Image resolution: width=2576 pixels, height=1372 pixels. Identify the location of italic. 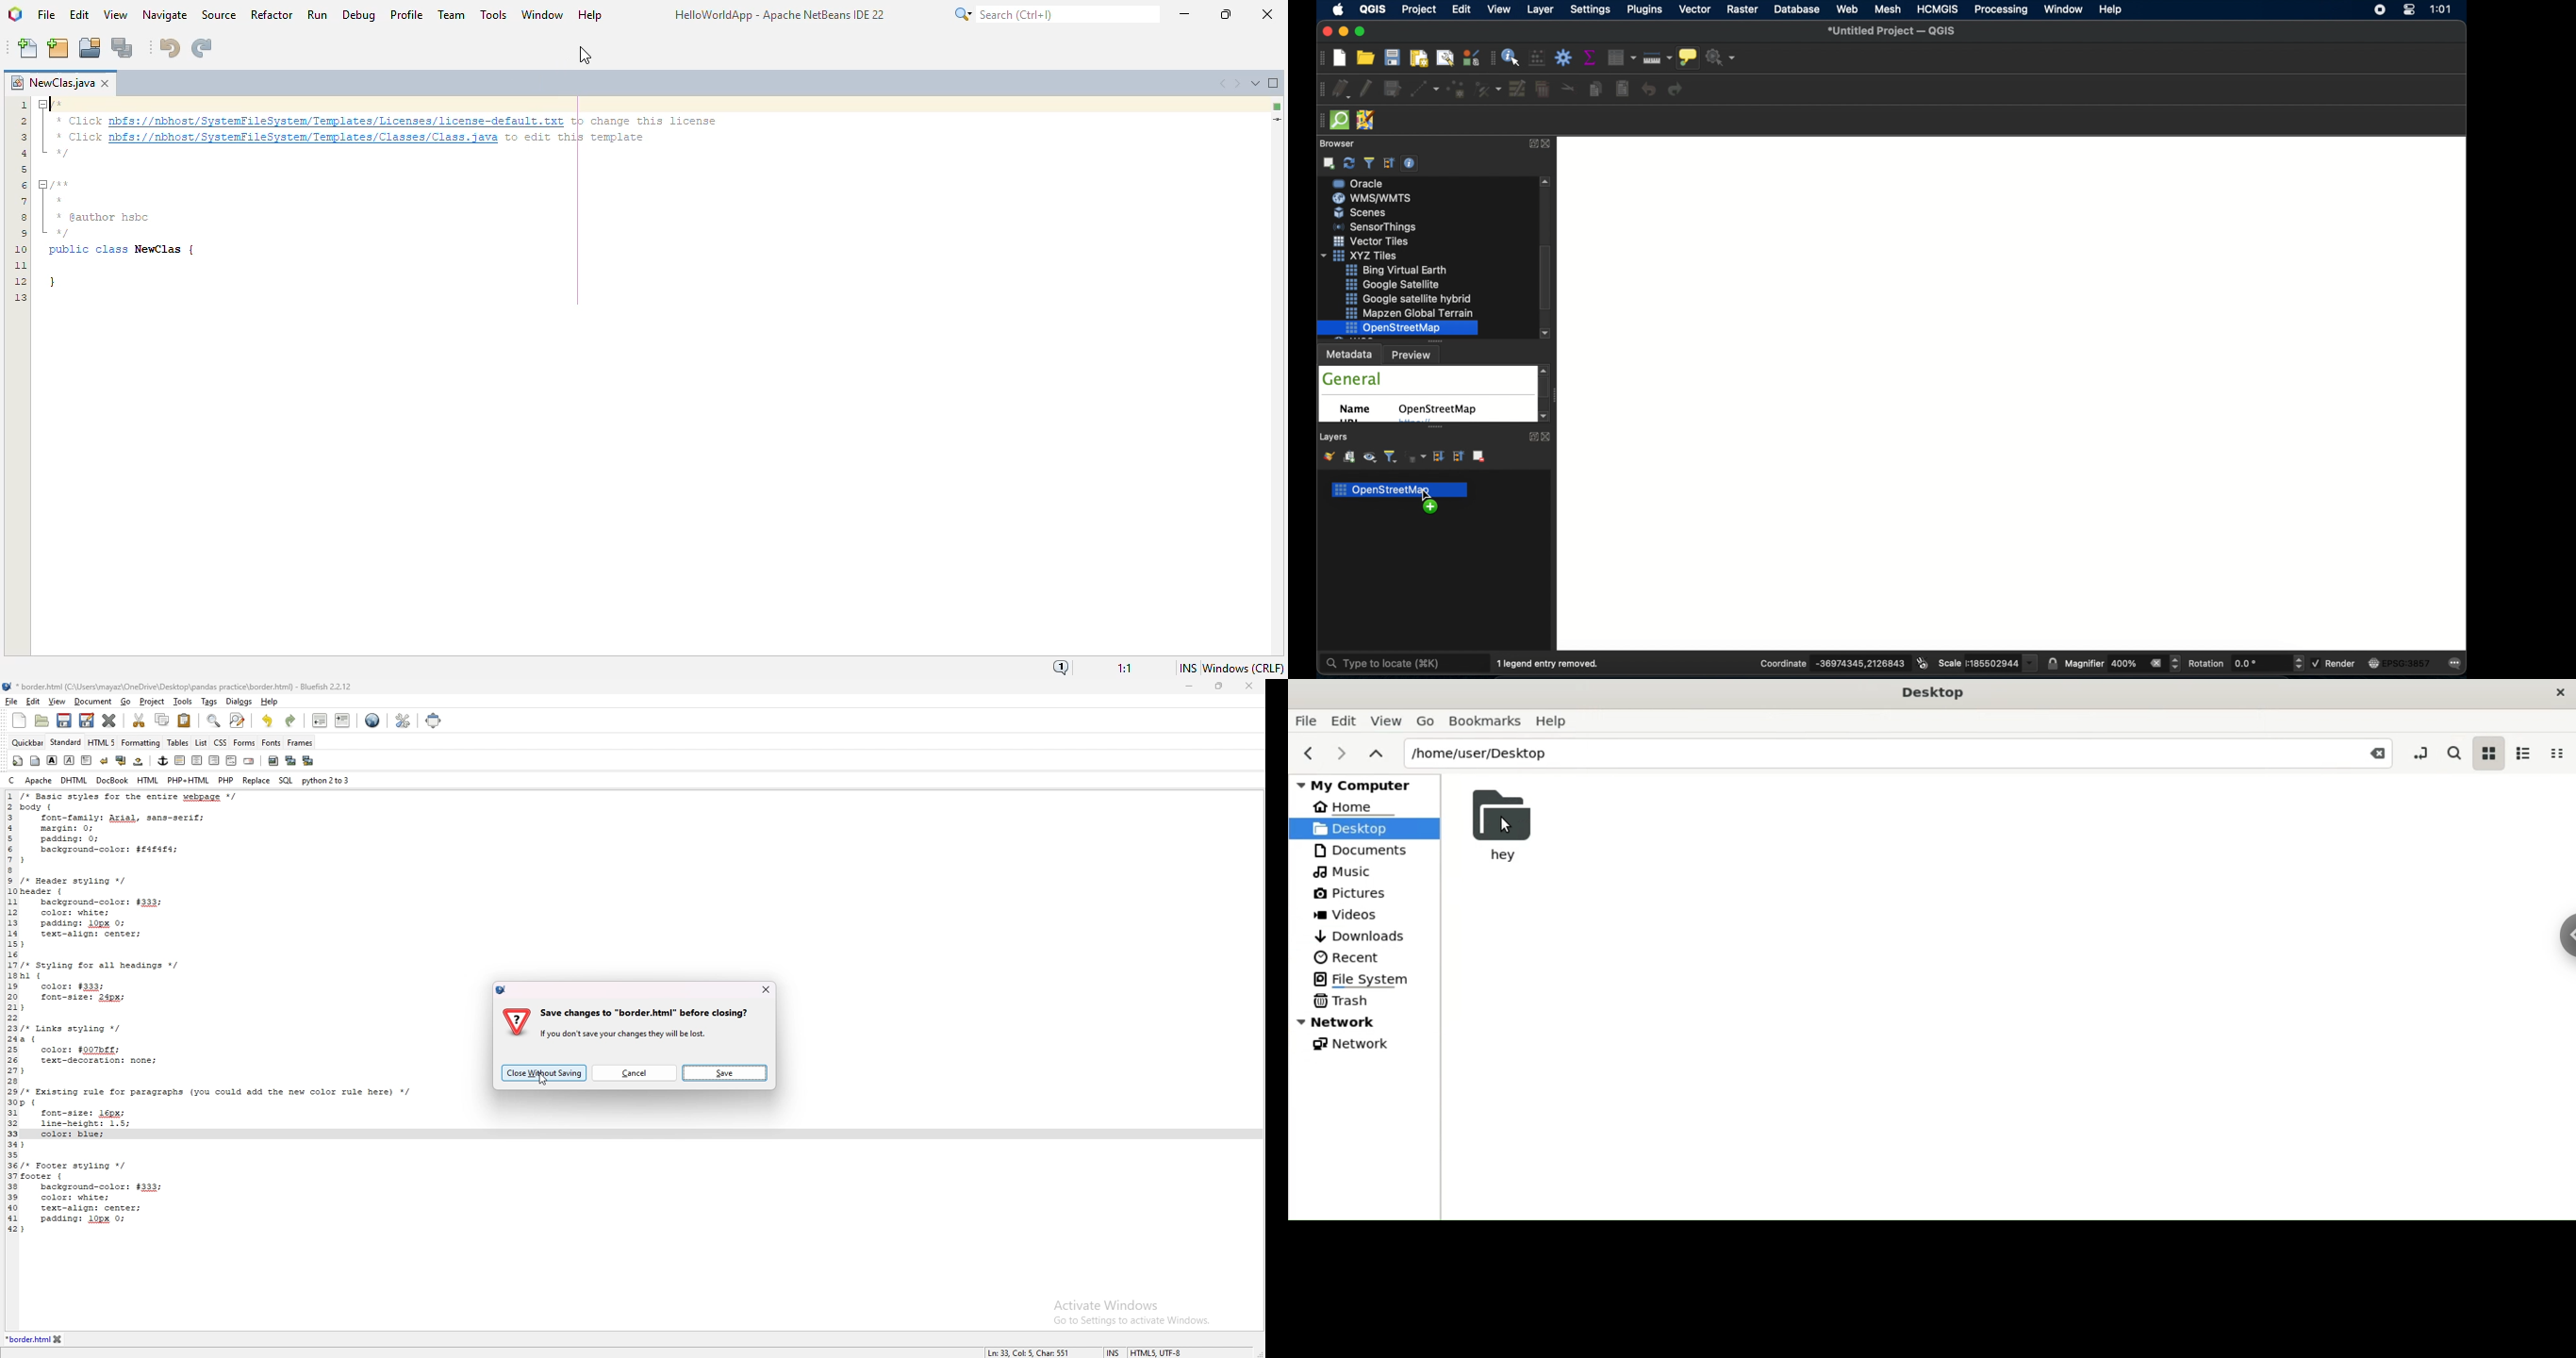
(69, 760).